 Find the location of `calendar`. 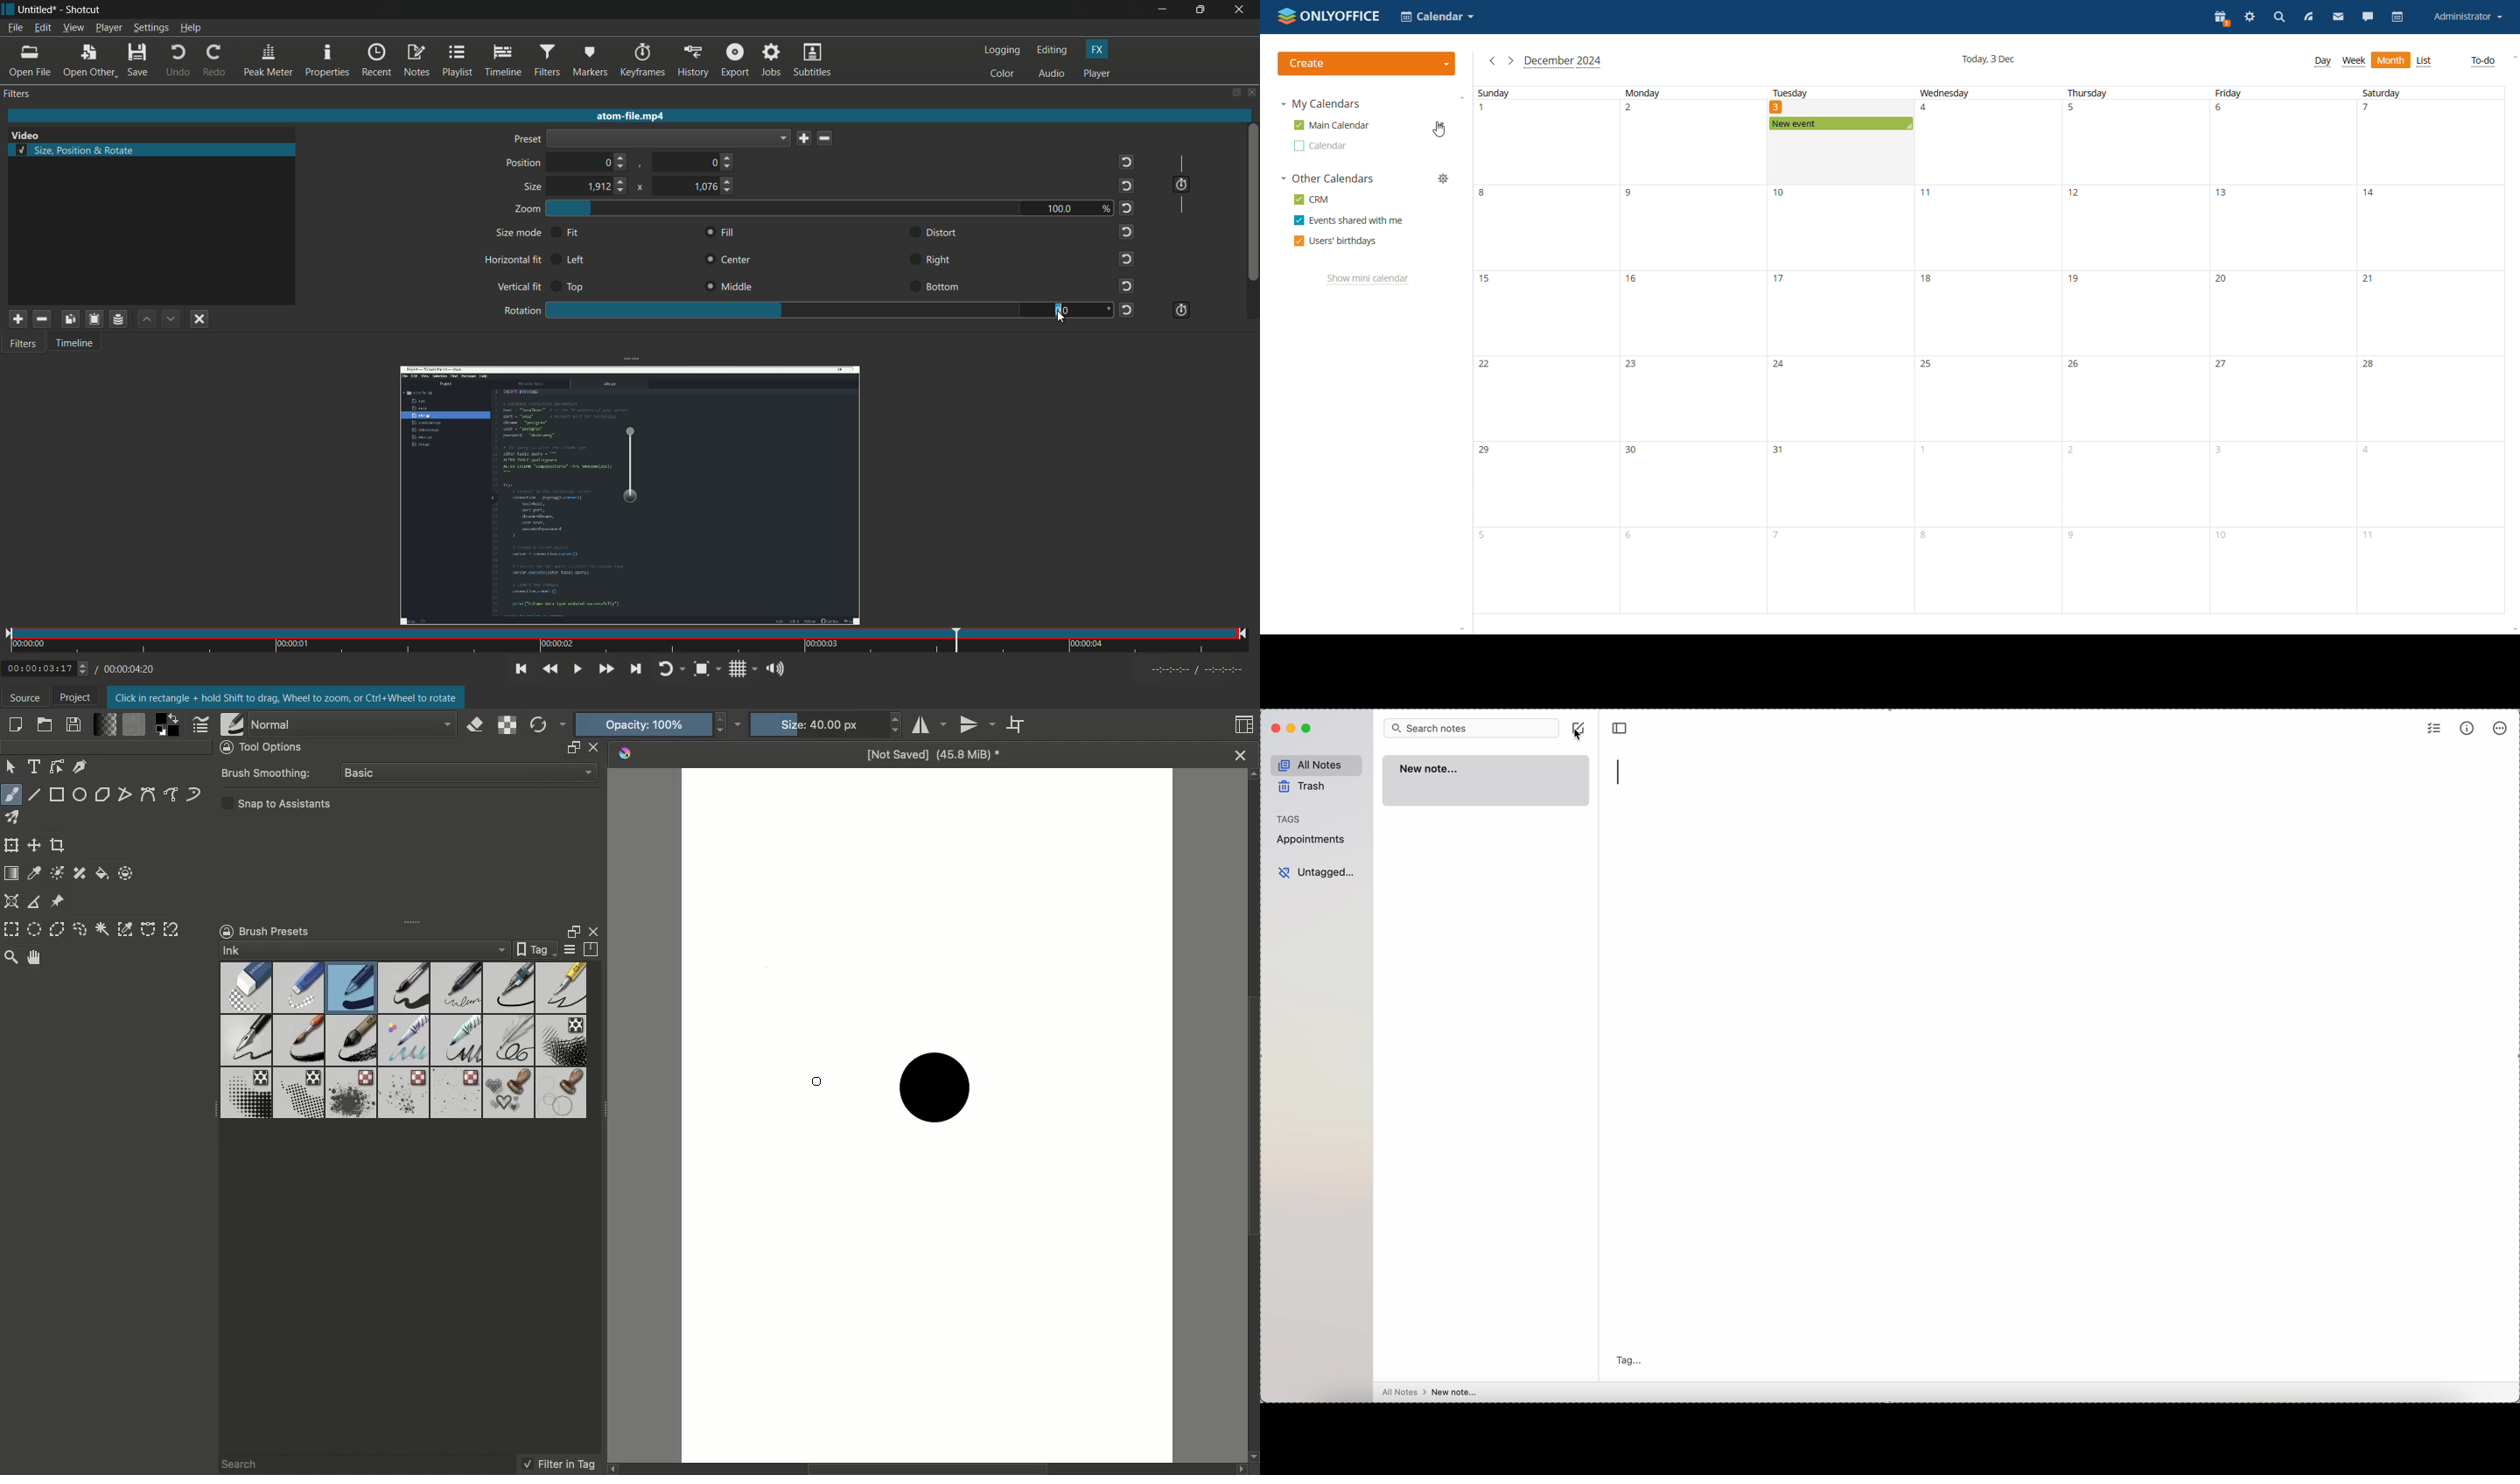

calendar is located at coordinates (2397, 17).